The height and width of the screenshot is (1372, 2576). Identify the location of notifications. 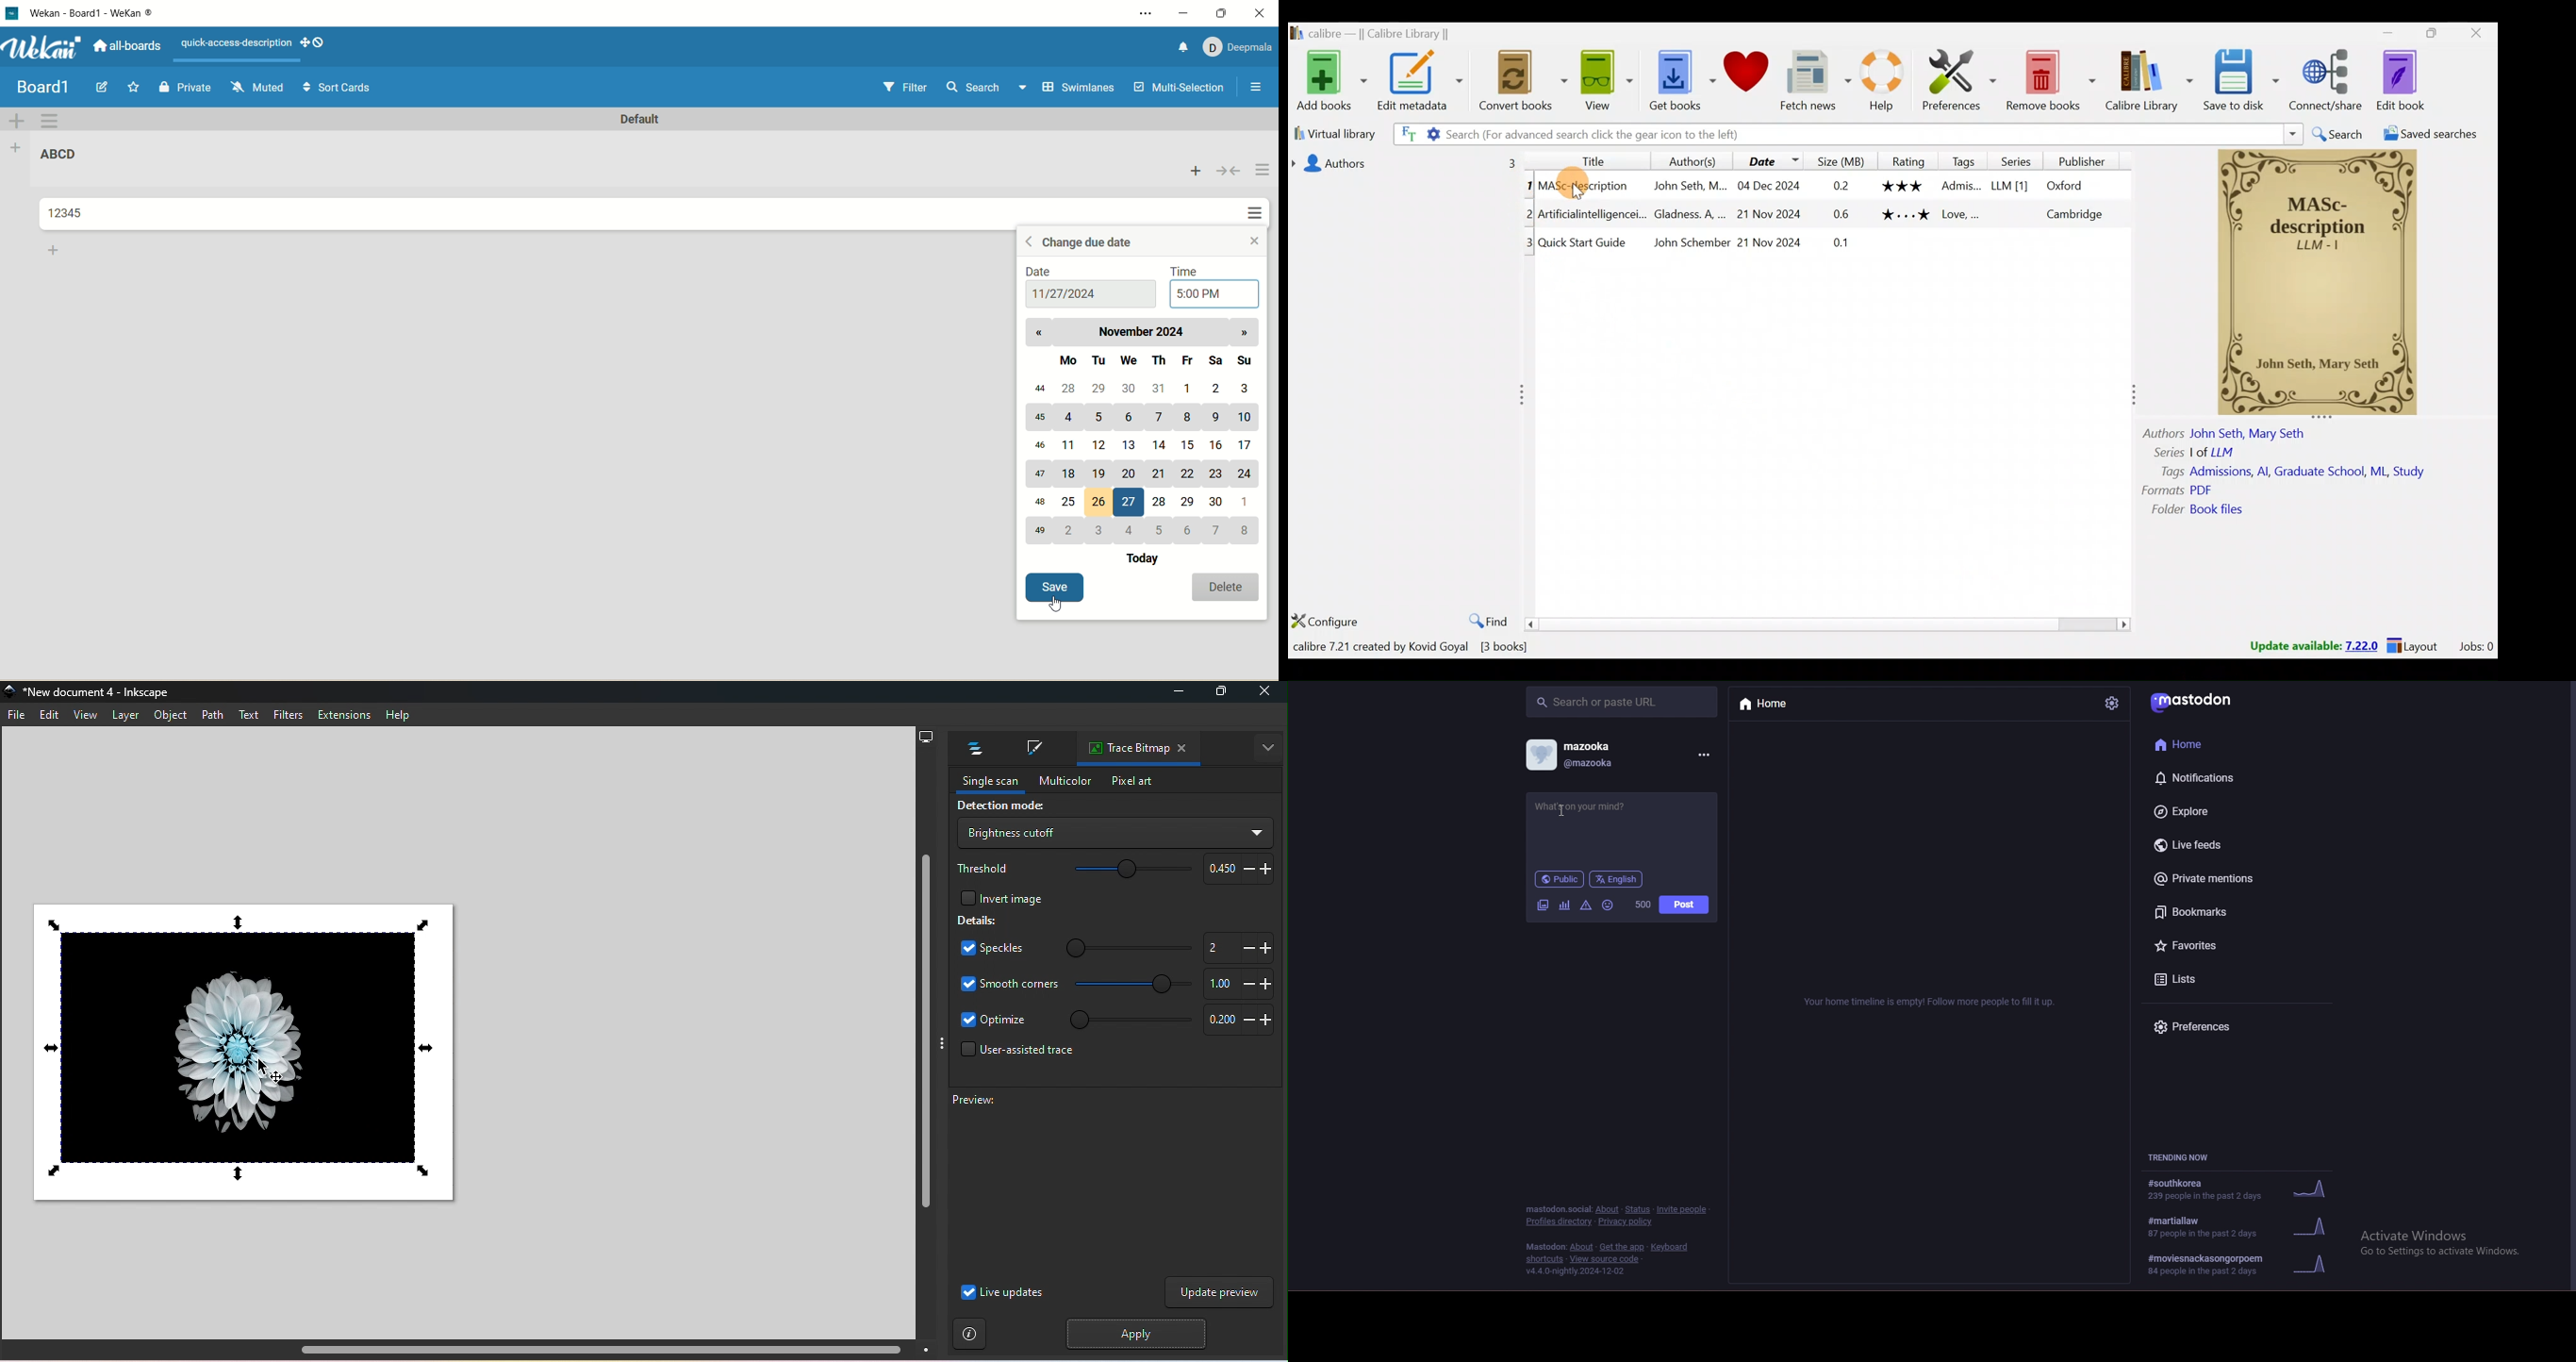
(2201, 778).